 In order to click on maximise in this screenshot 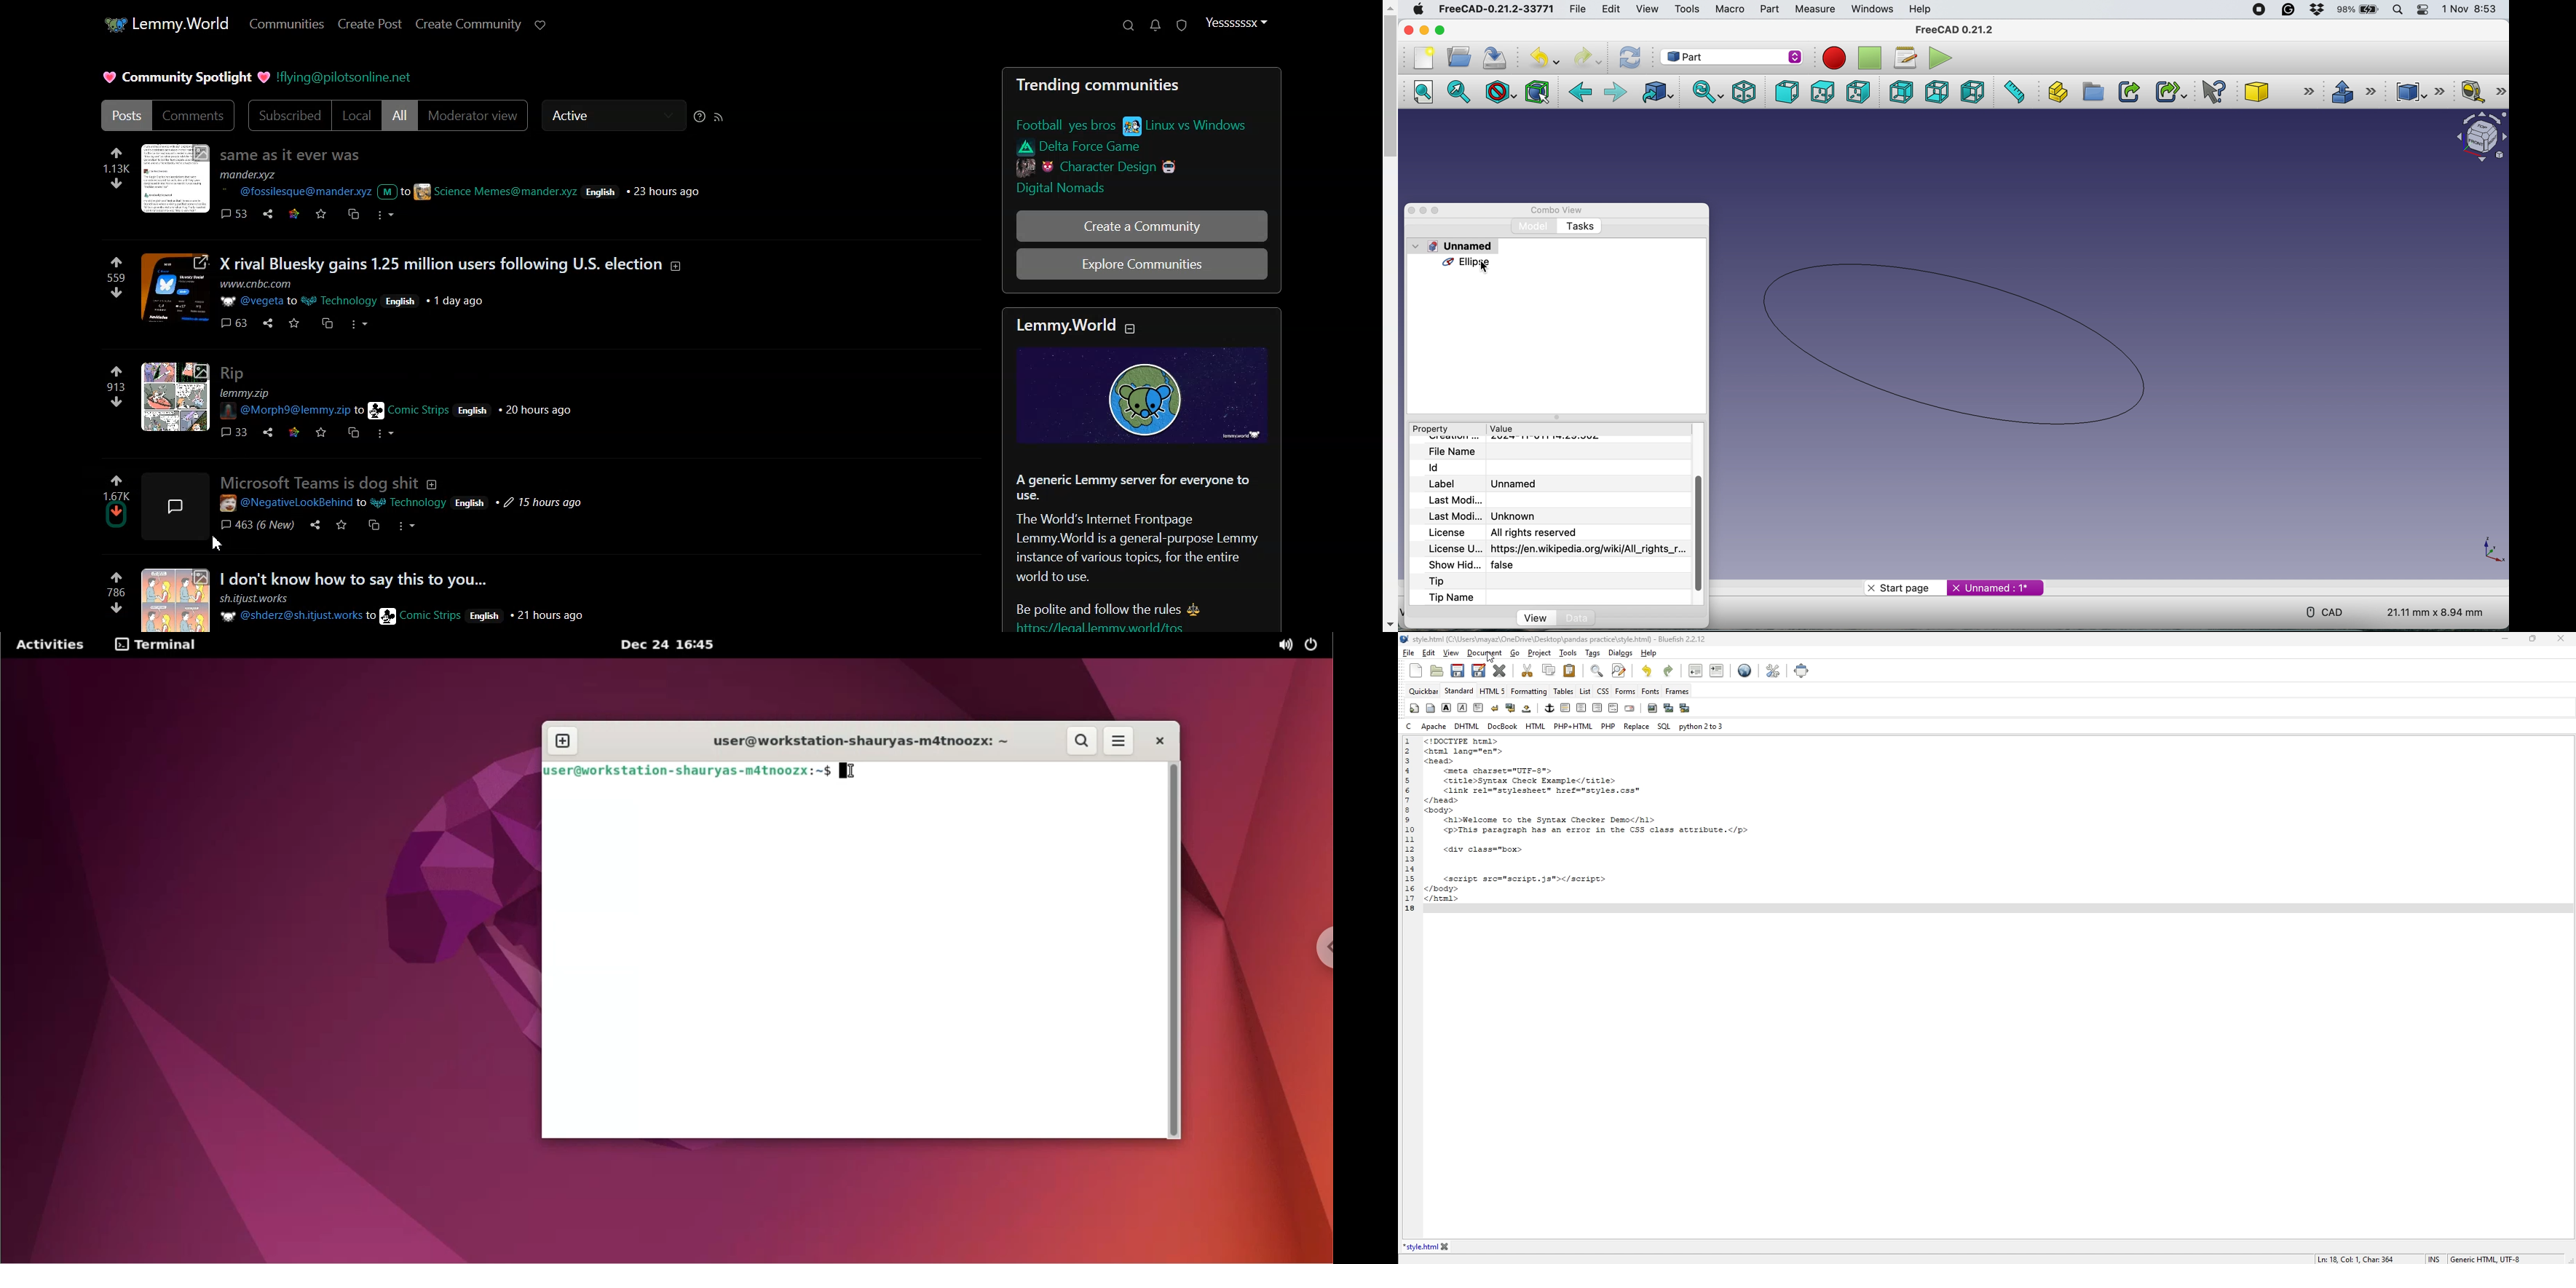, I will do `click(1439, 30)`.